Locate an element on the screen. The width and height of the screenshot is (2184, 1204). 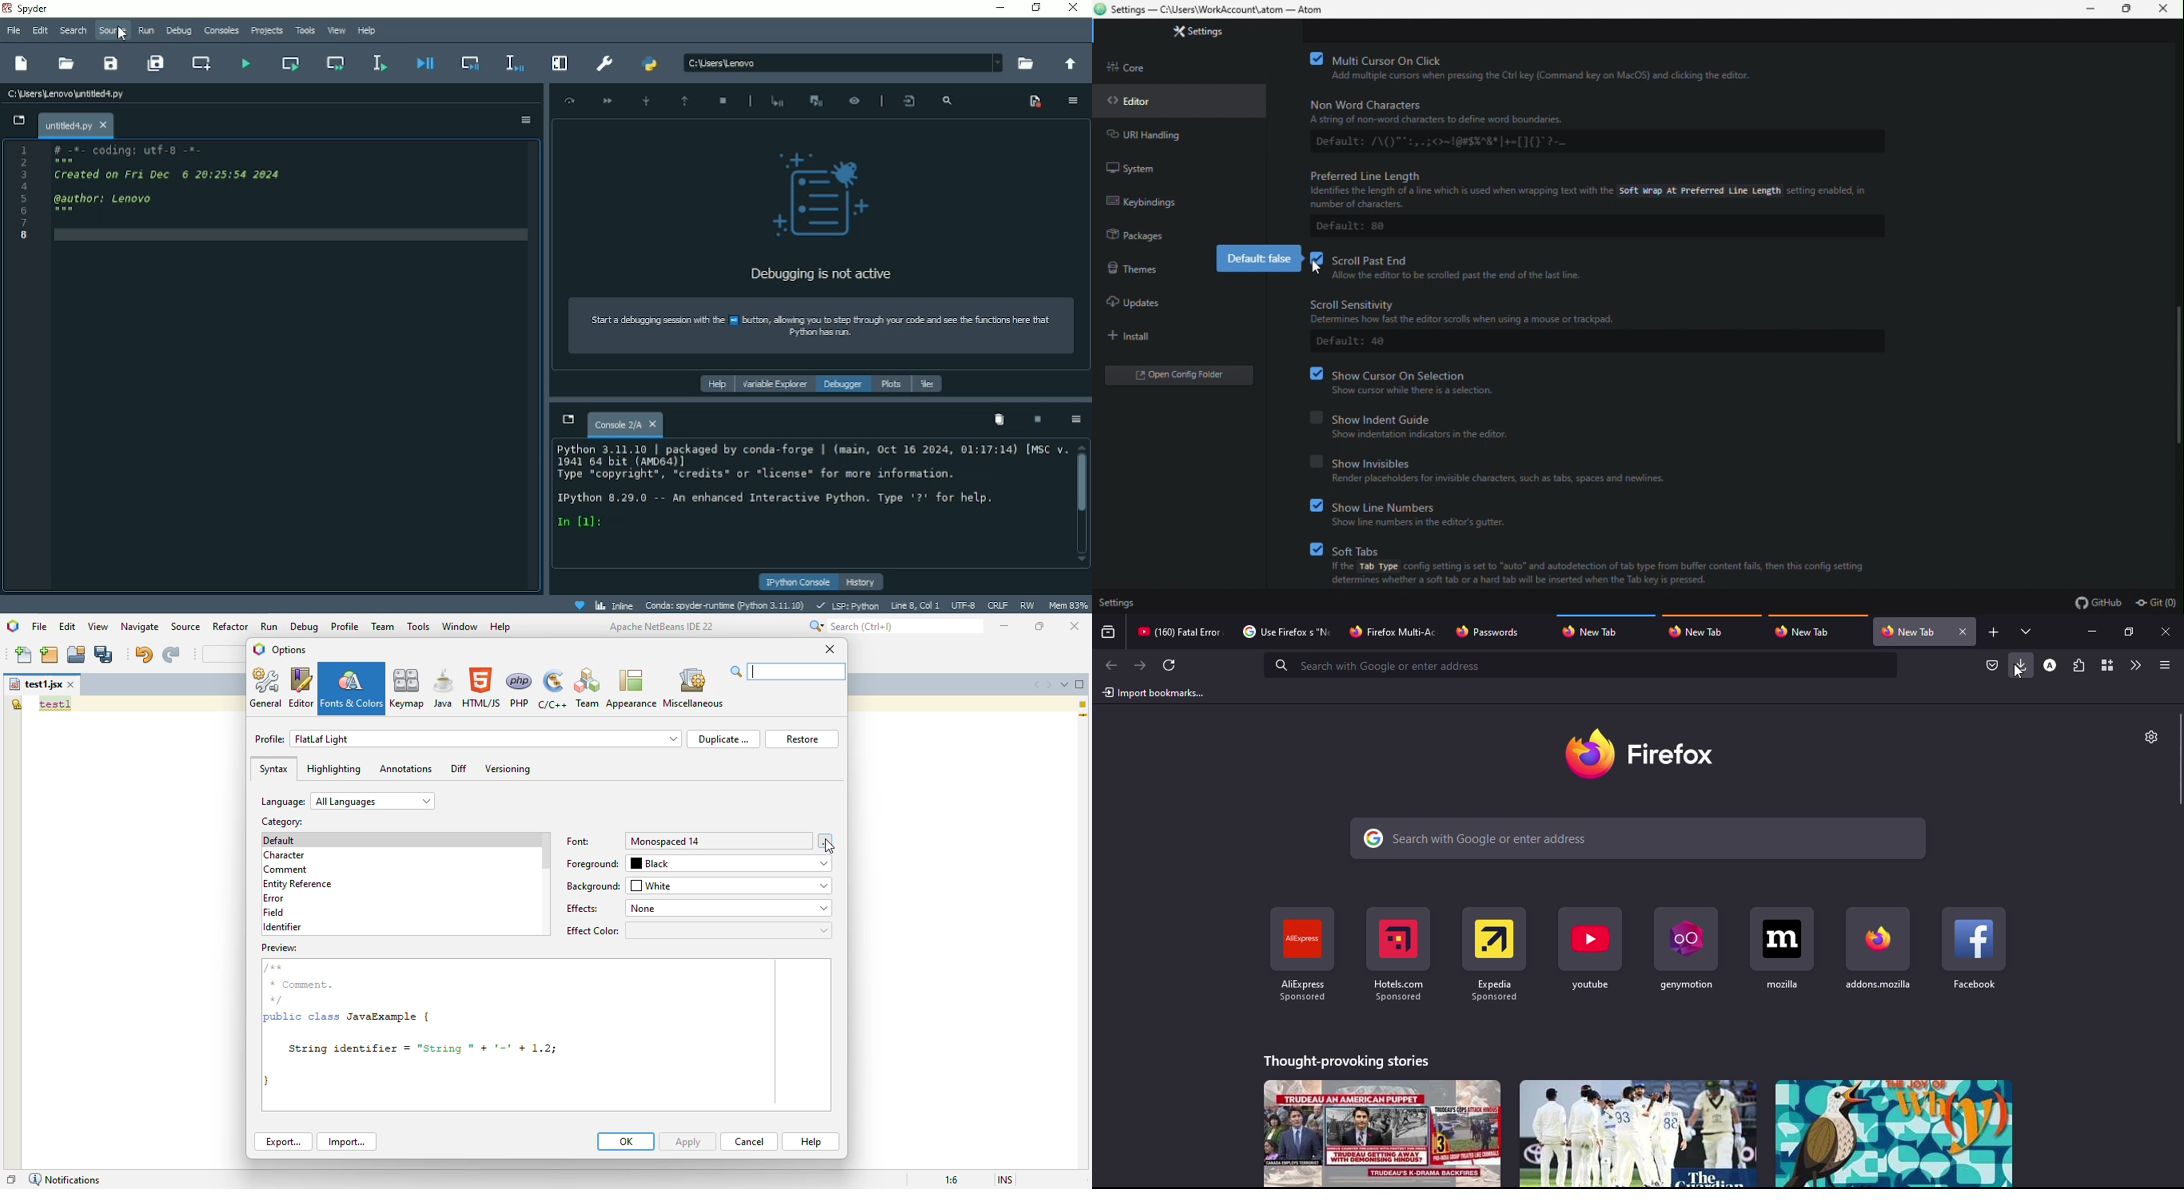
How to start a debugging is located at coordinates (821, 324).